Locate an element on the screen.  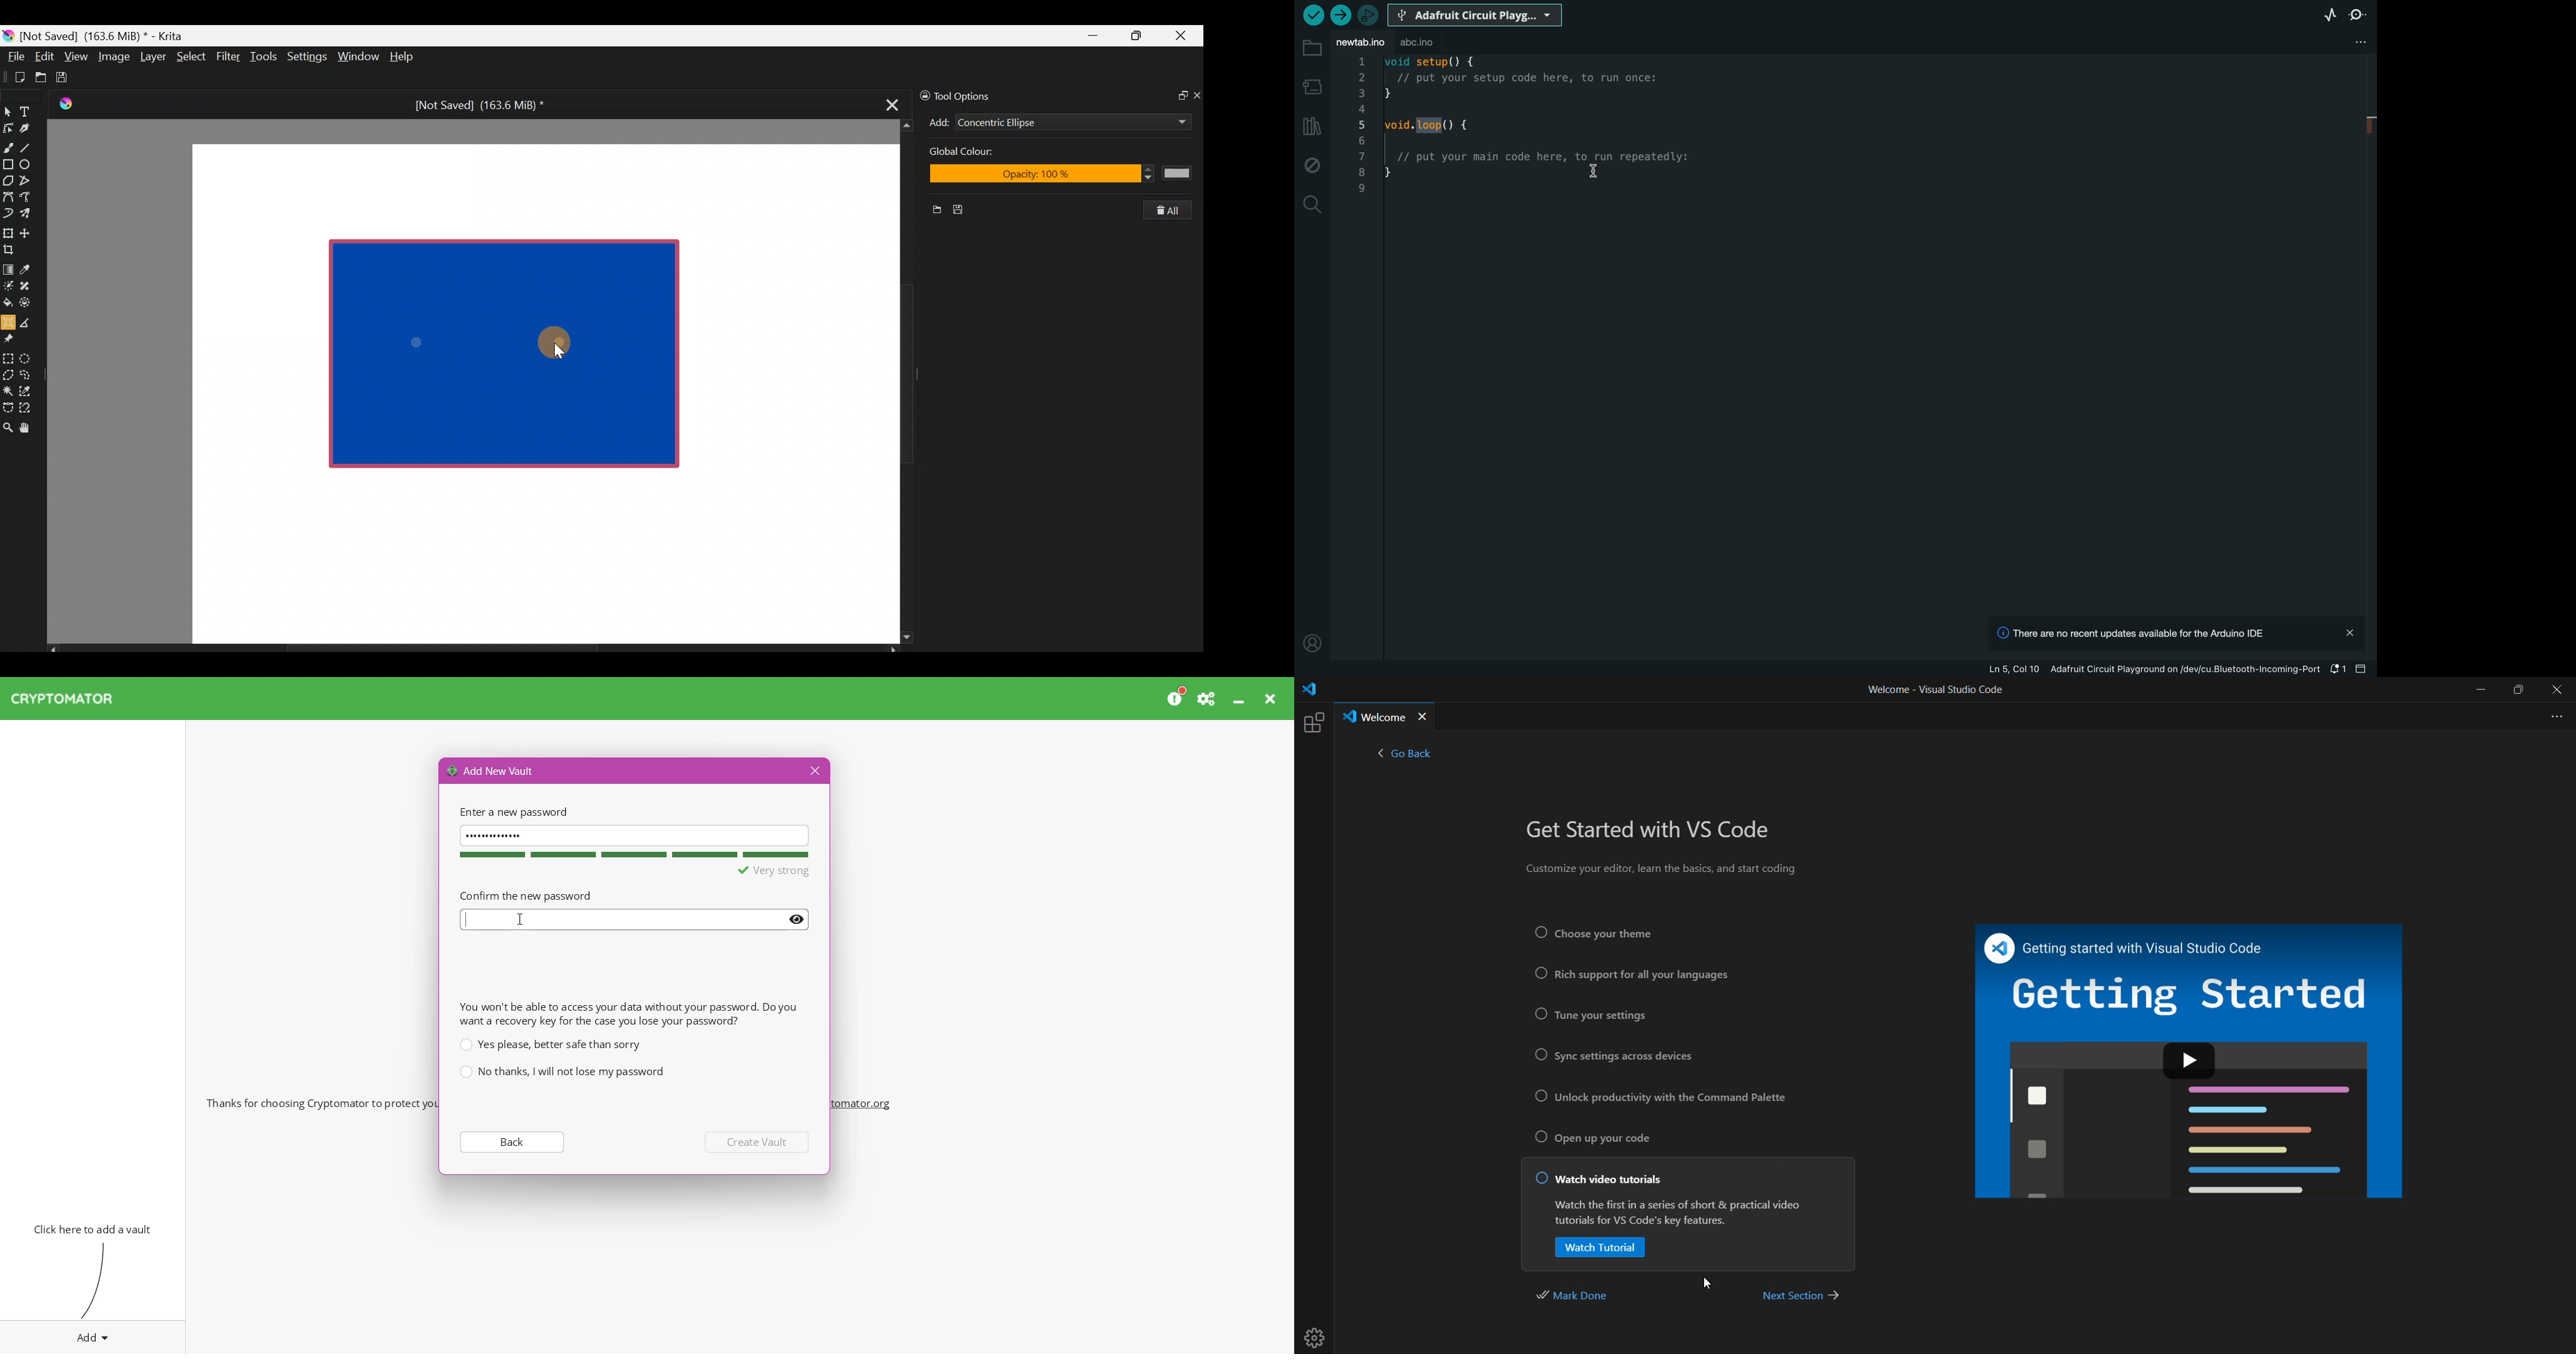
Pan tool is located at coordinates (30, 428).